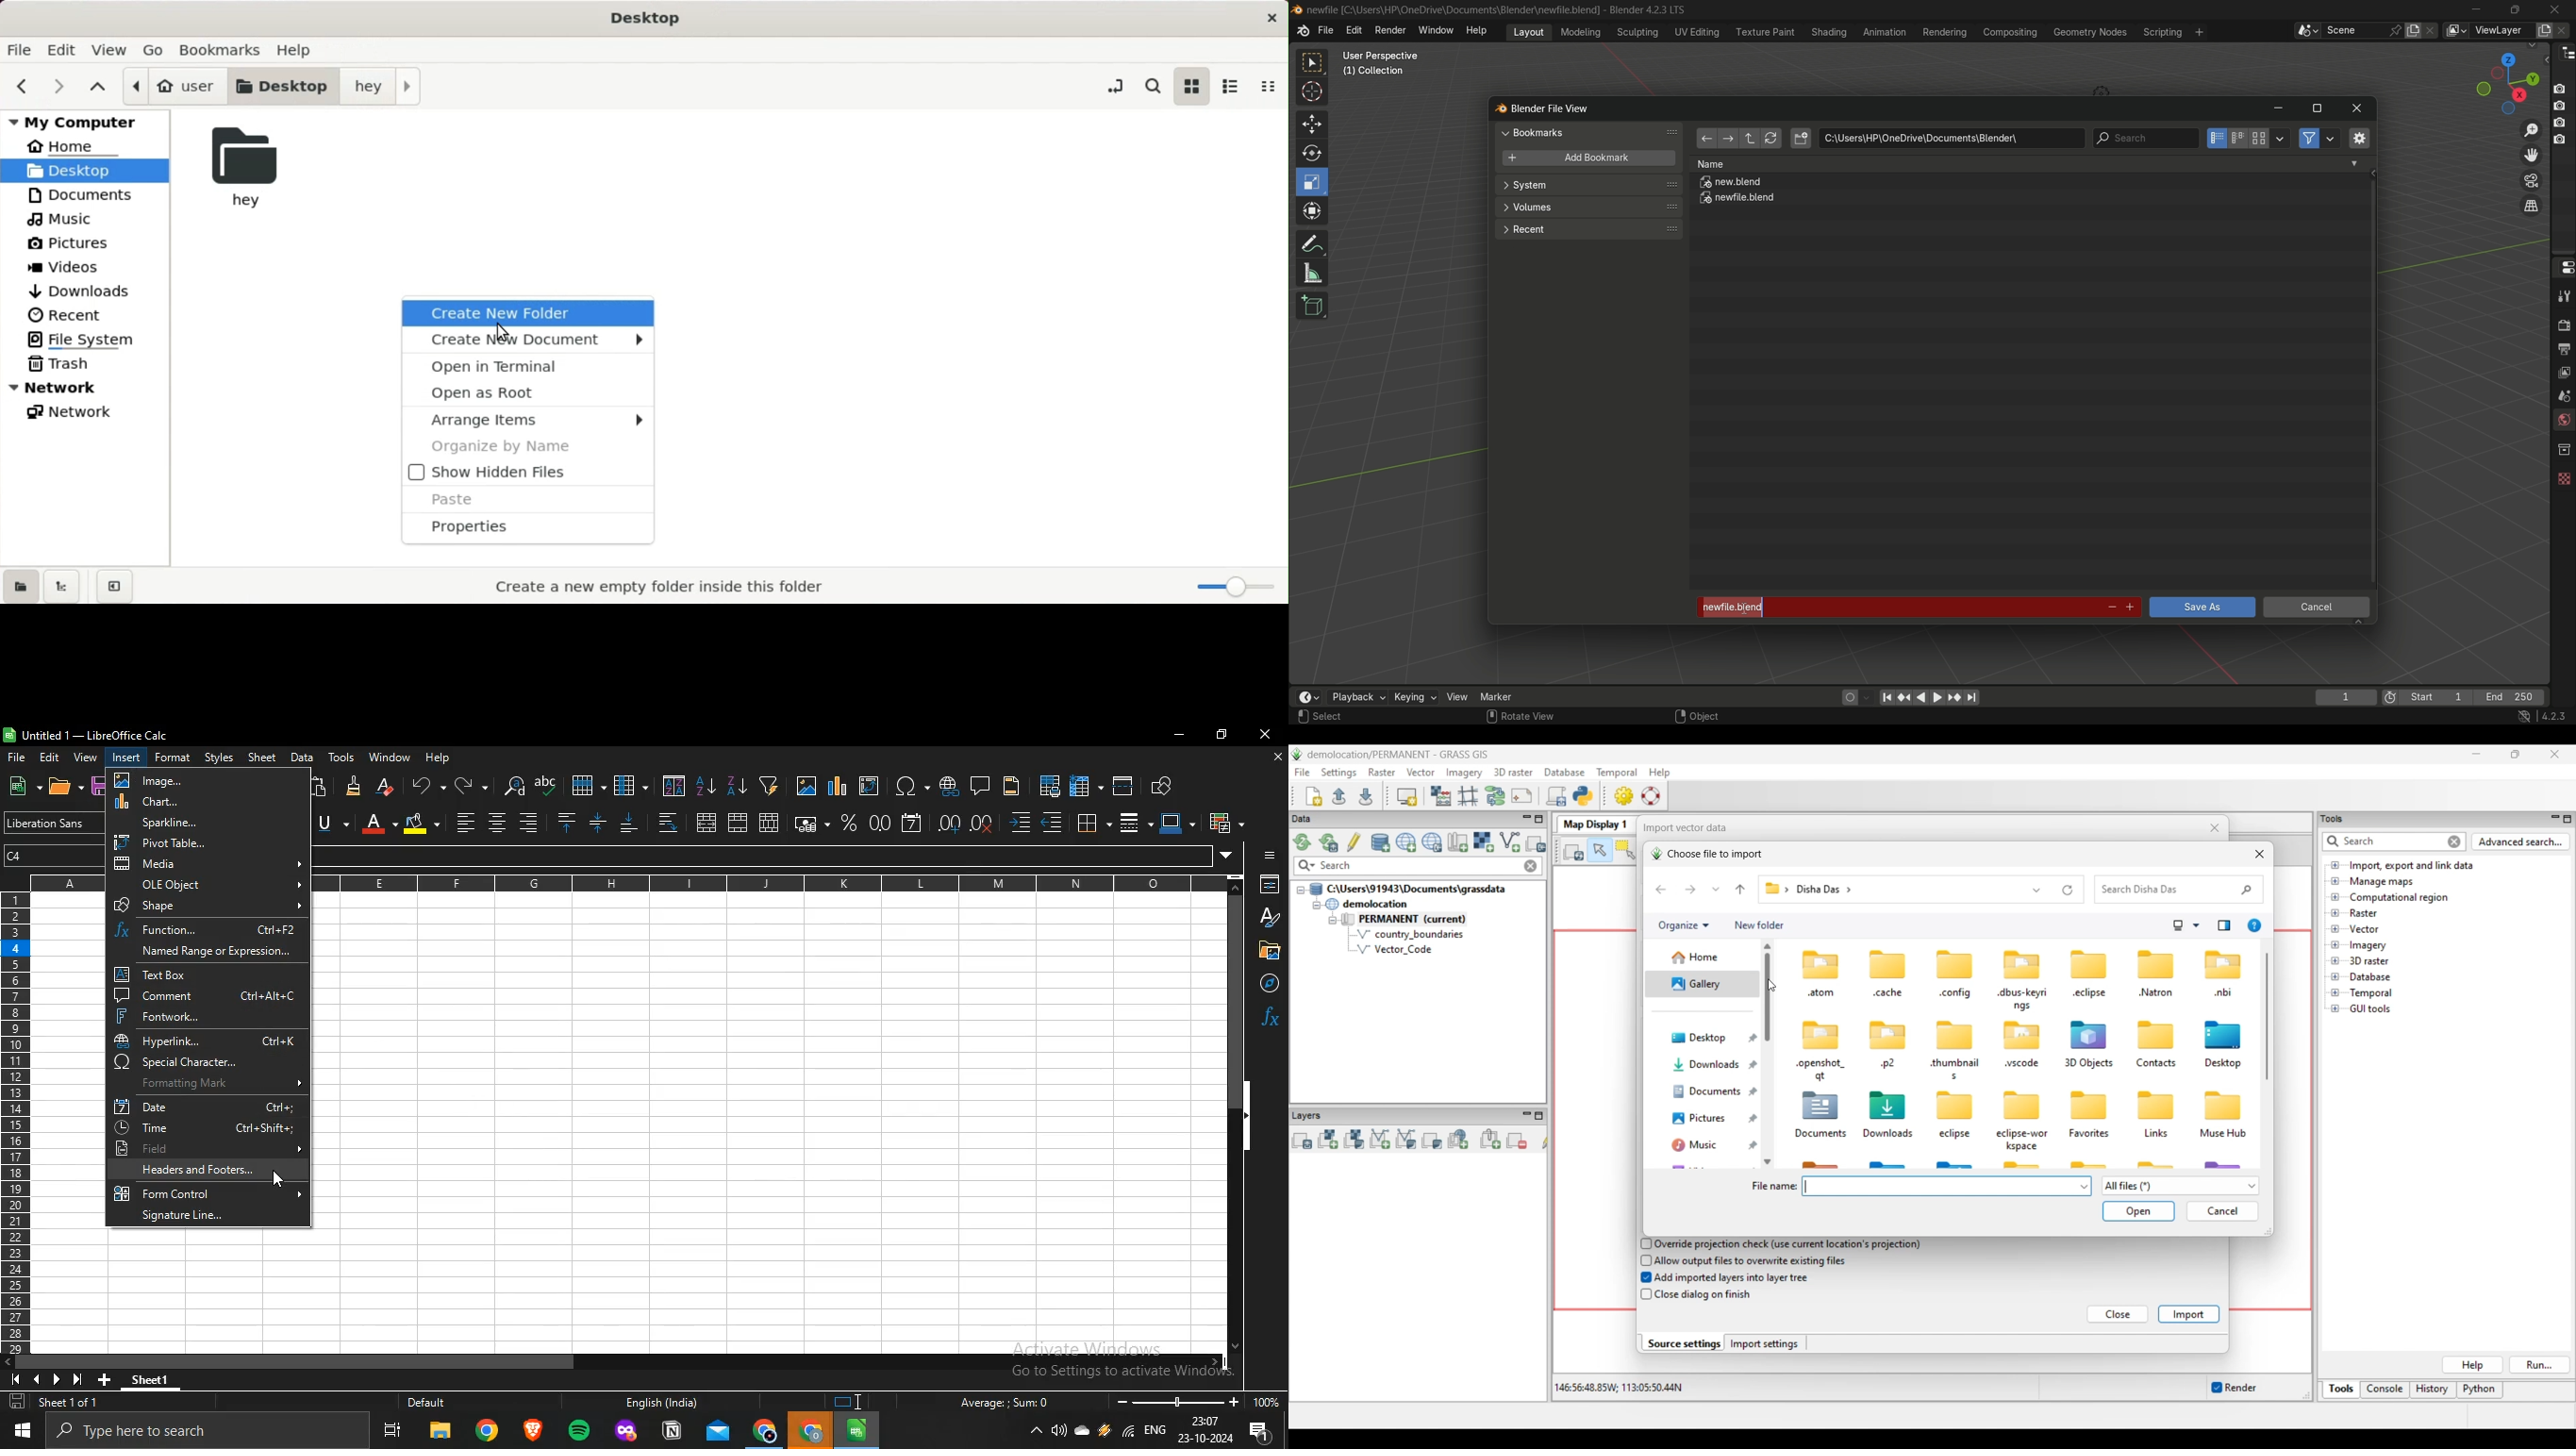 Image resolution: width=2576 pixels, height=1456 pixels. I want to click on underline, so click(325, 824).